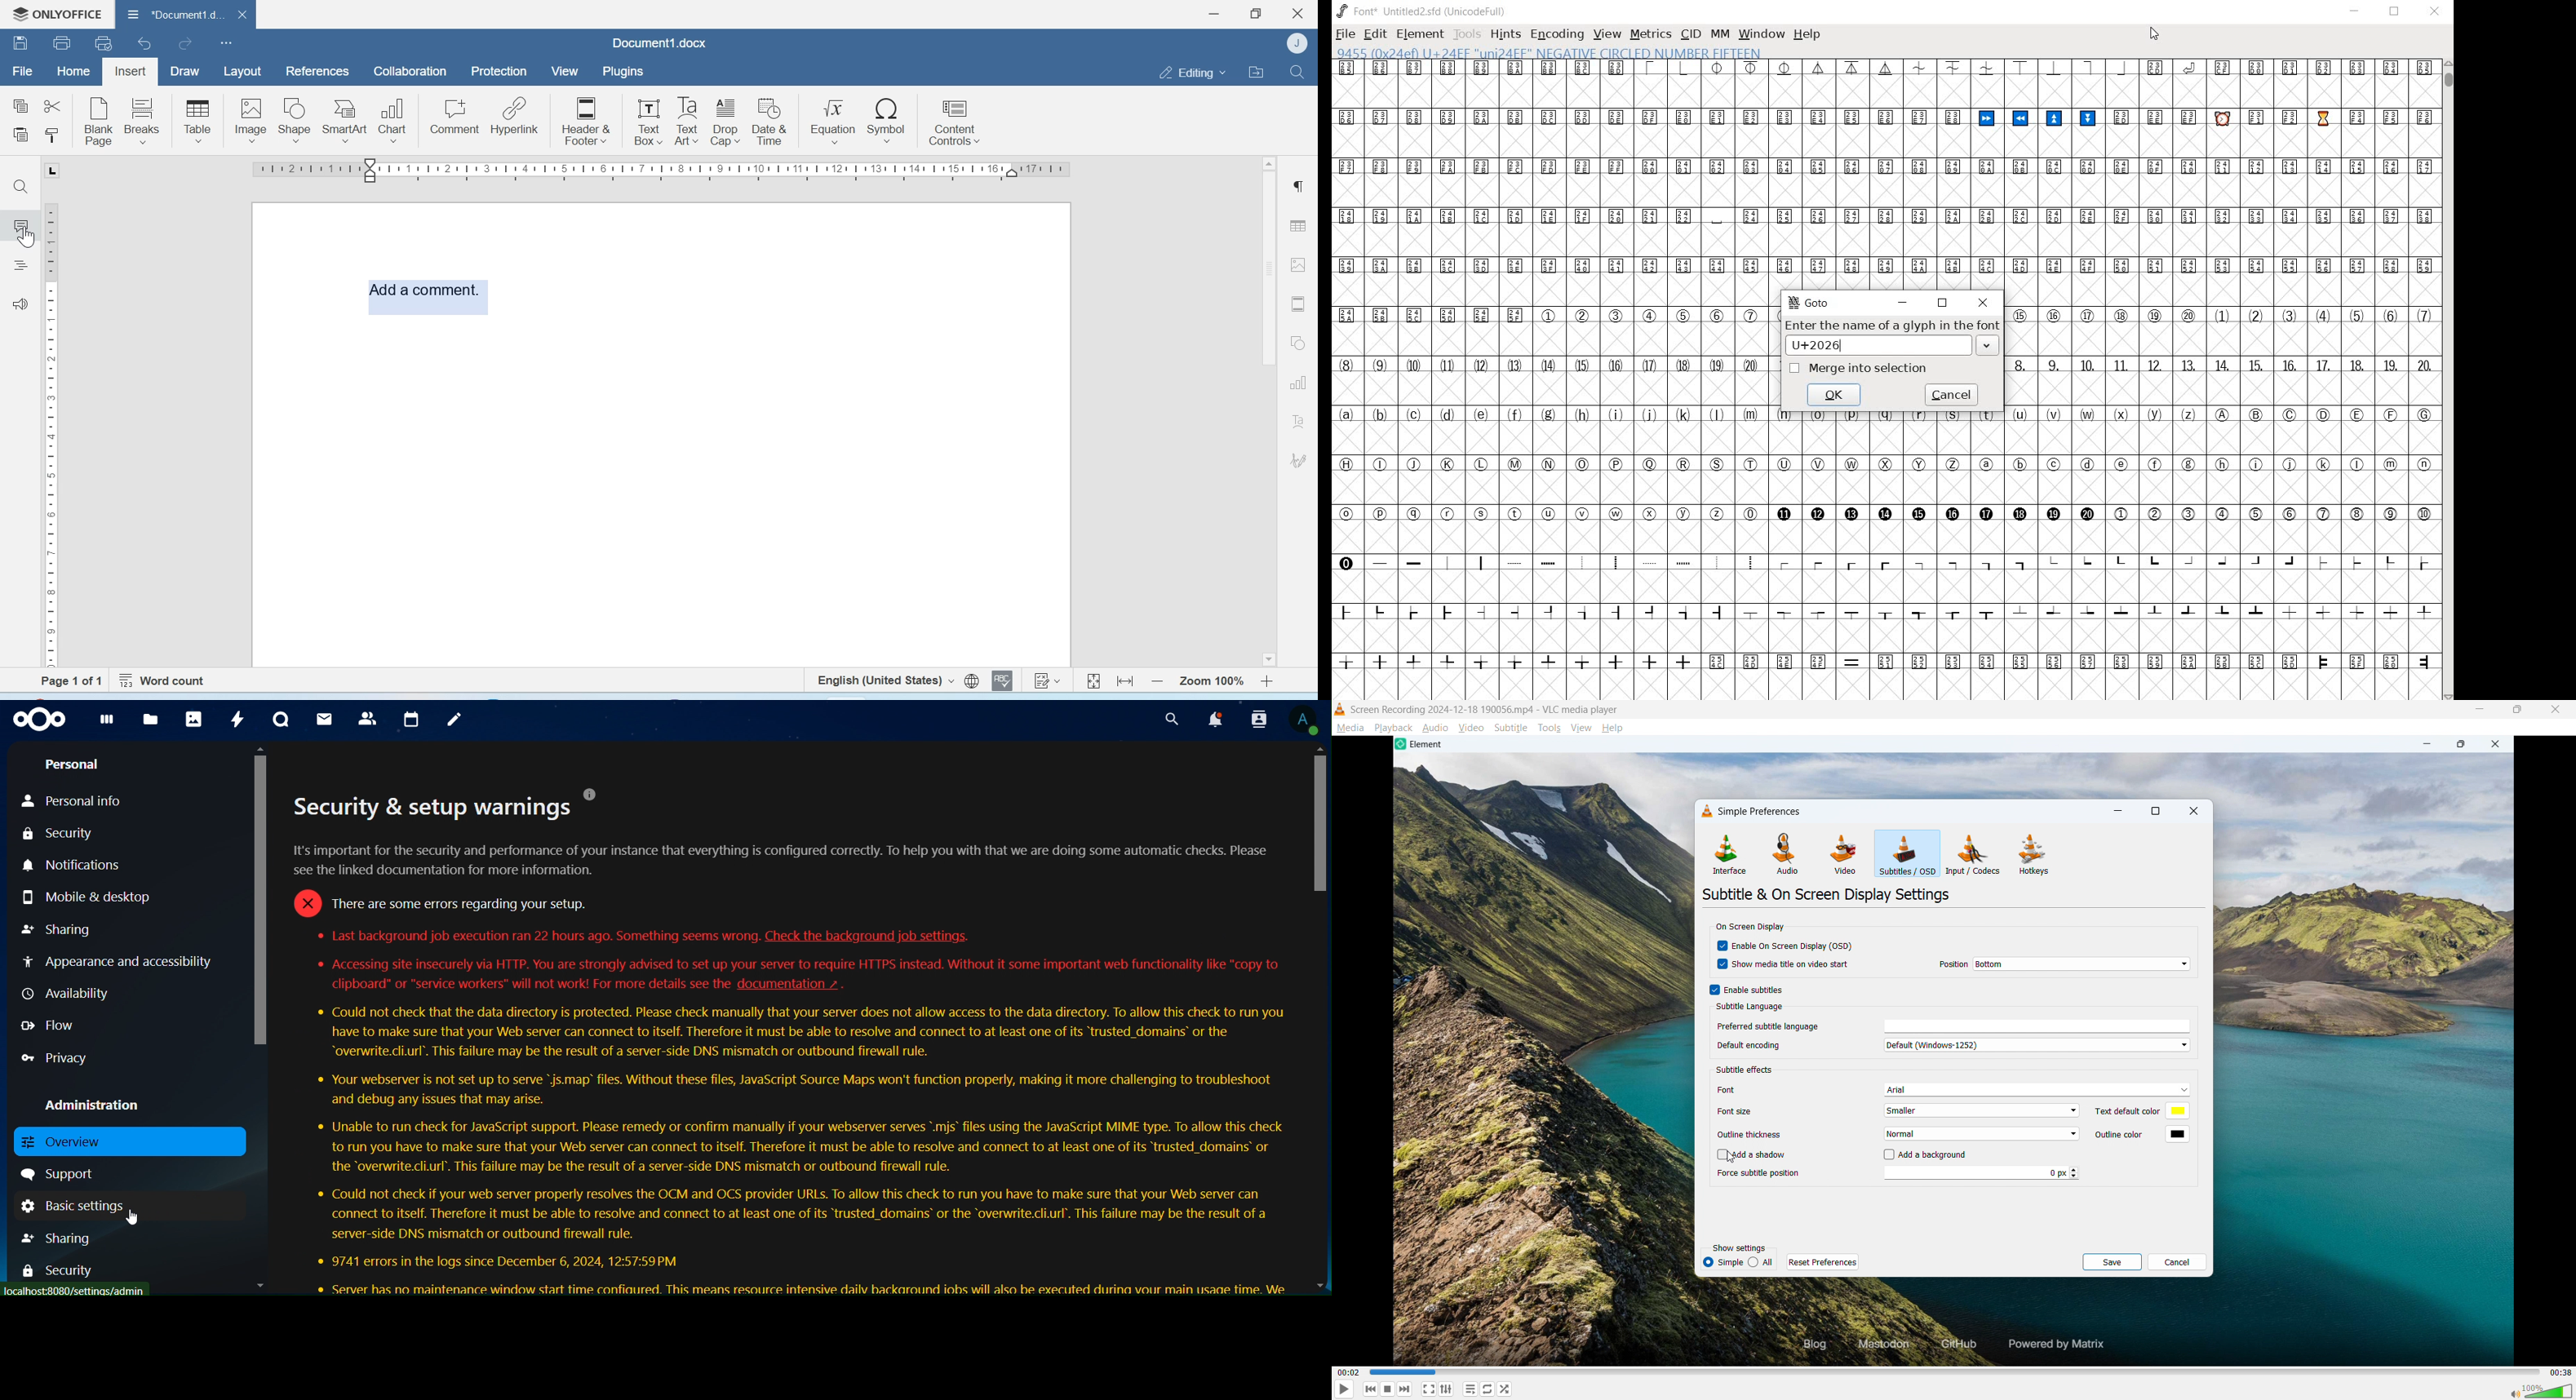  Describe the element at coordinates (972, 681) in the screenshot. I see `set document language` at that location.